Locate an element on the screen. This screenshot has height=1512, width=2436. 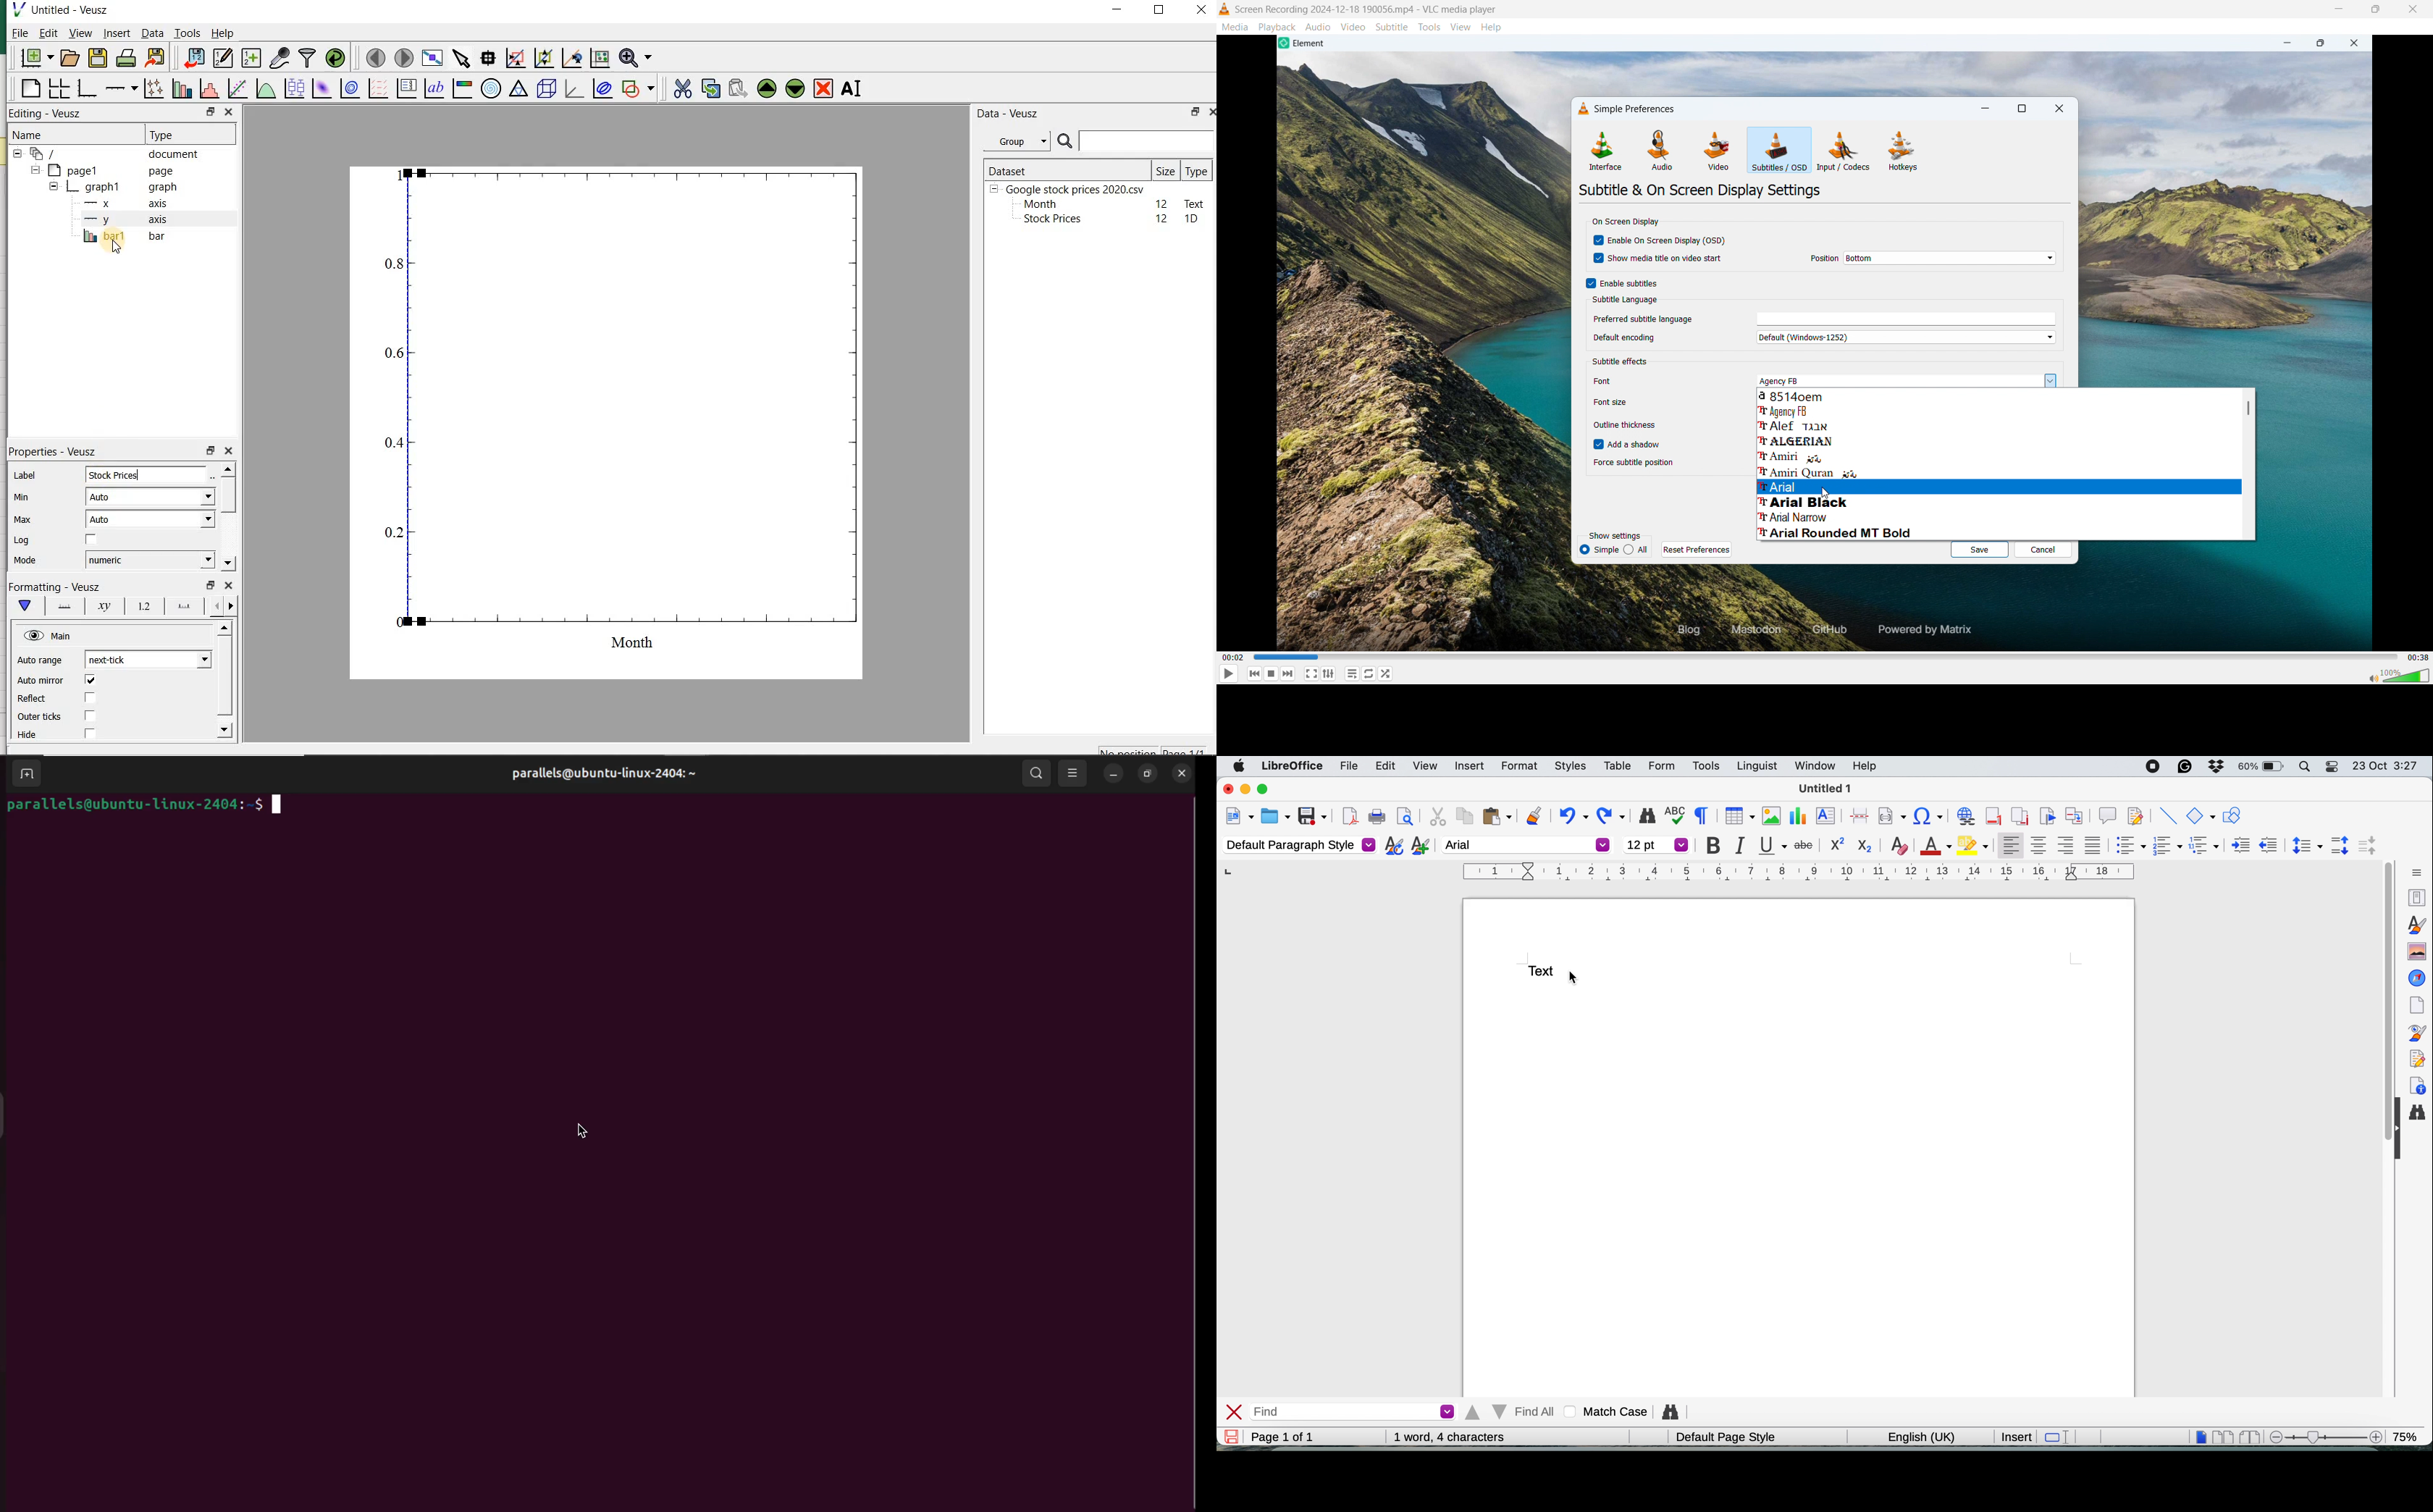
vlc logo is located at coordinates (1584, 108).